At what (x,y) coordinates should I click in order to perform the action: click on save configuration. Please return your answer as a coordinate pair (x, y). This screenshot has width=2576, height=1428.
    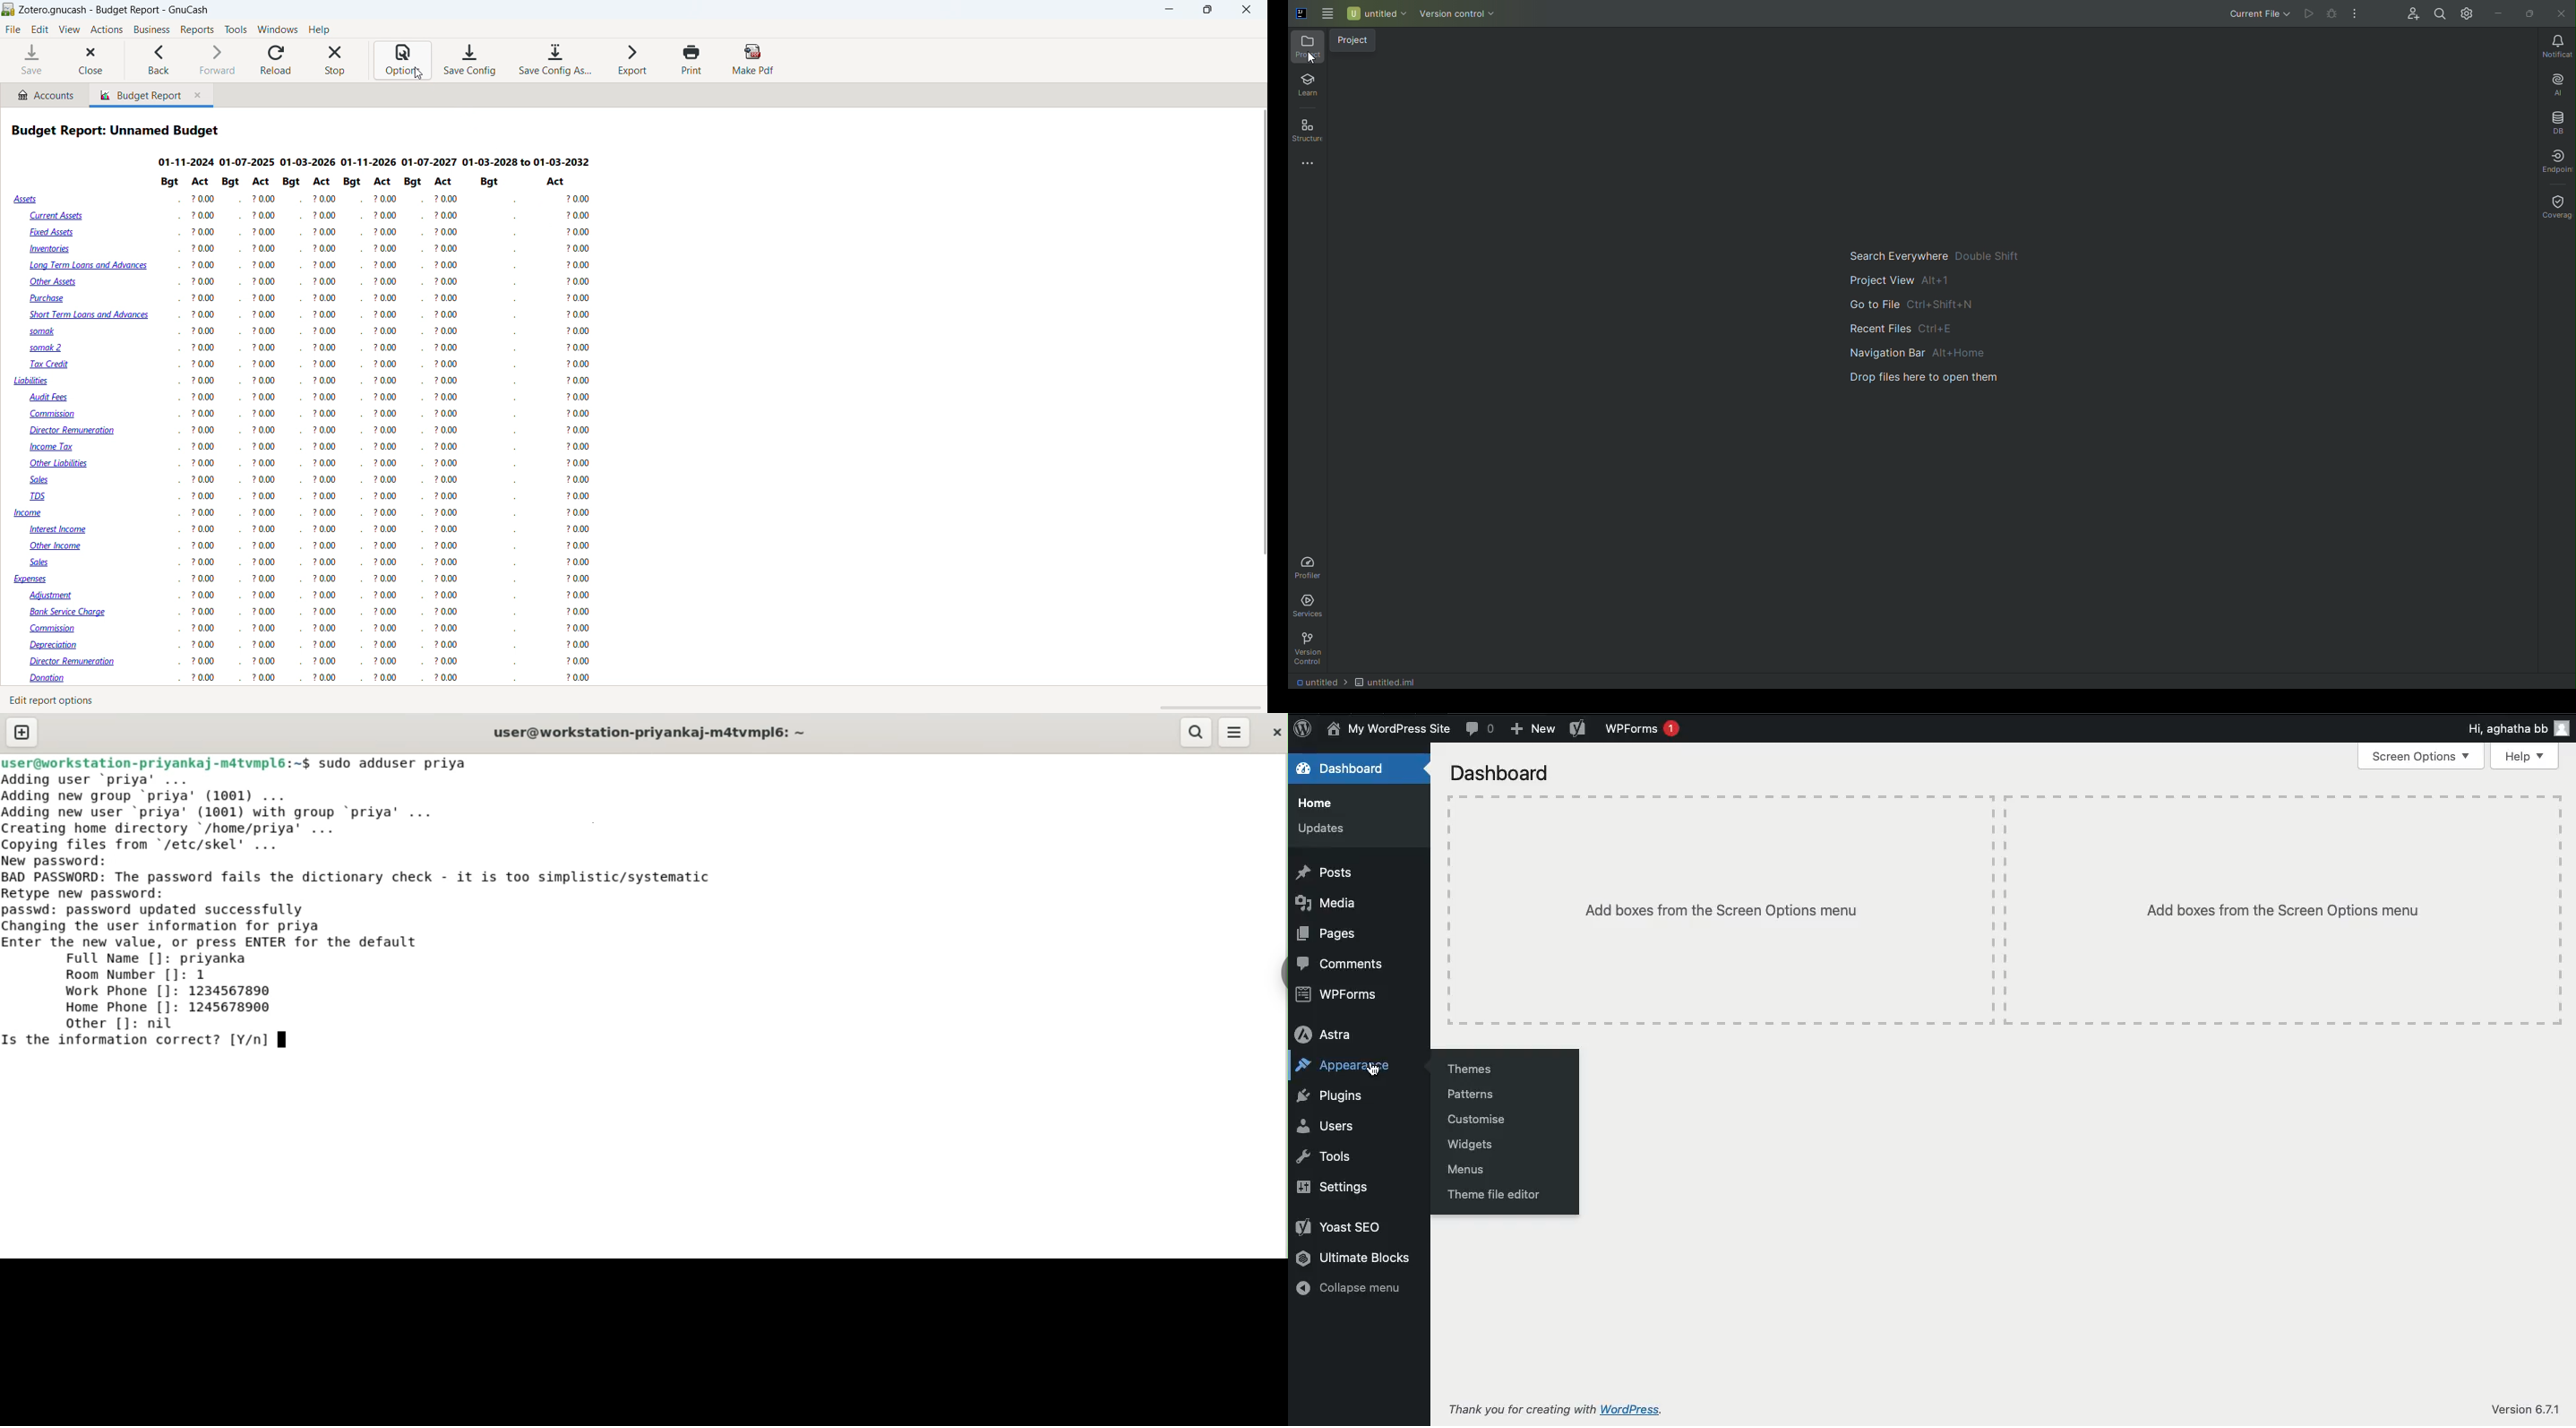
    Looking at the image, I should click on (470, 60).